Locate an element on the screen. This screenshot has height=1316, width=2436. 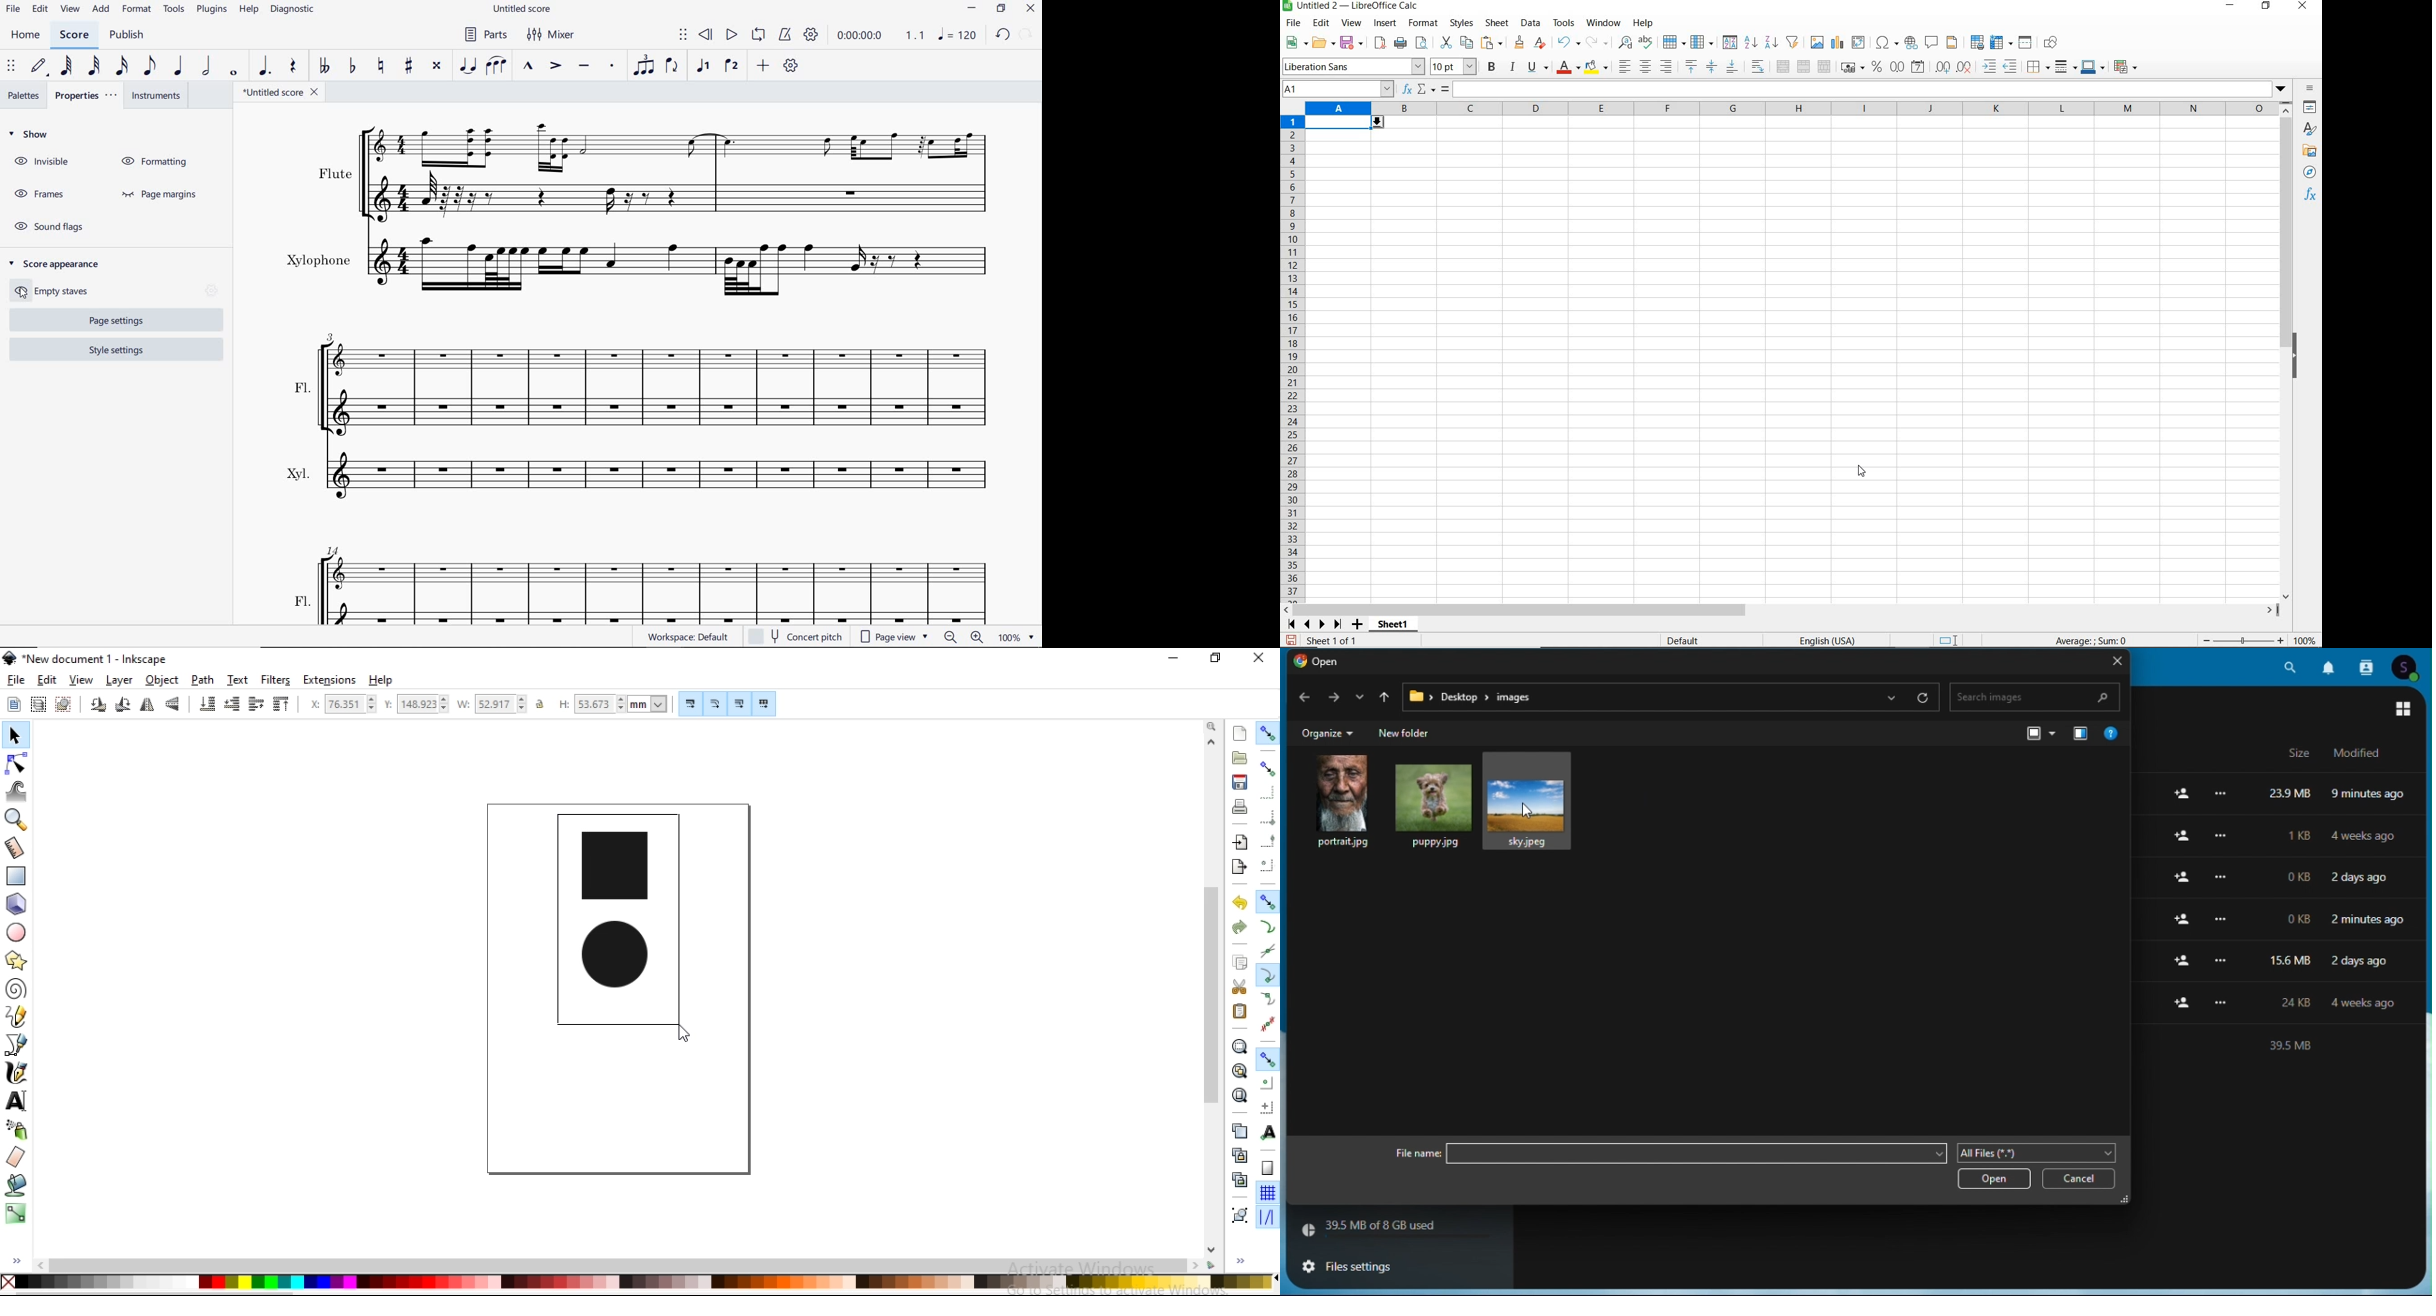
back is located at coordinates (1302, 701).